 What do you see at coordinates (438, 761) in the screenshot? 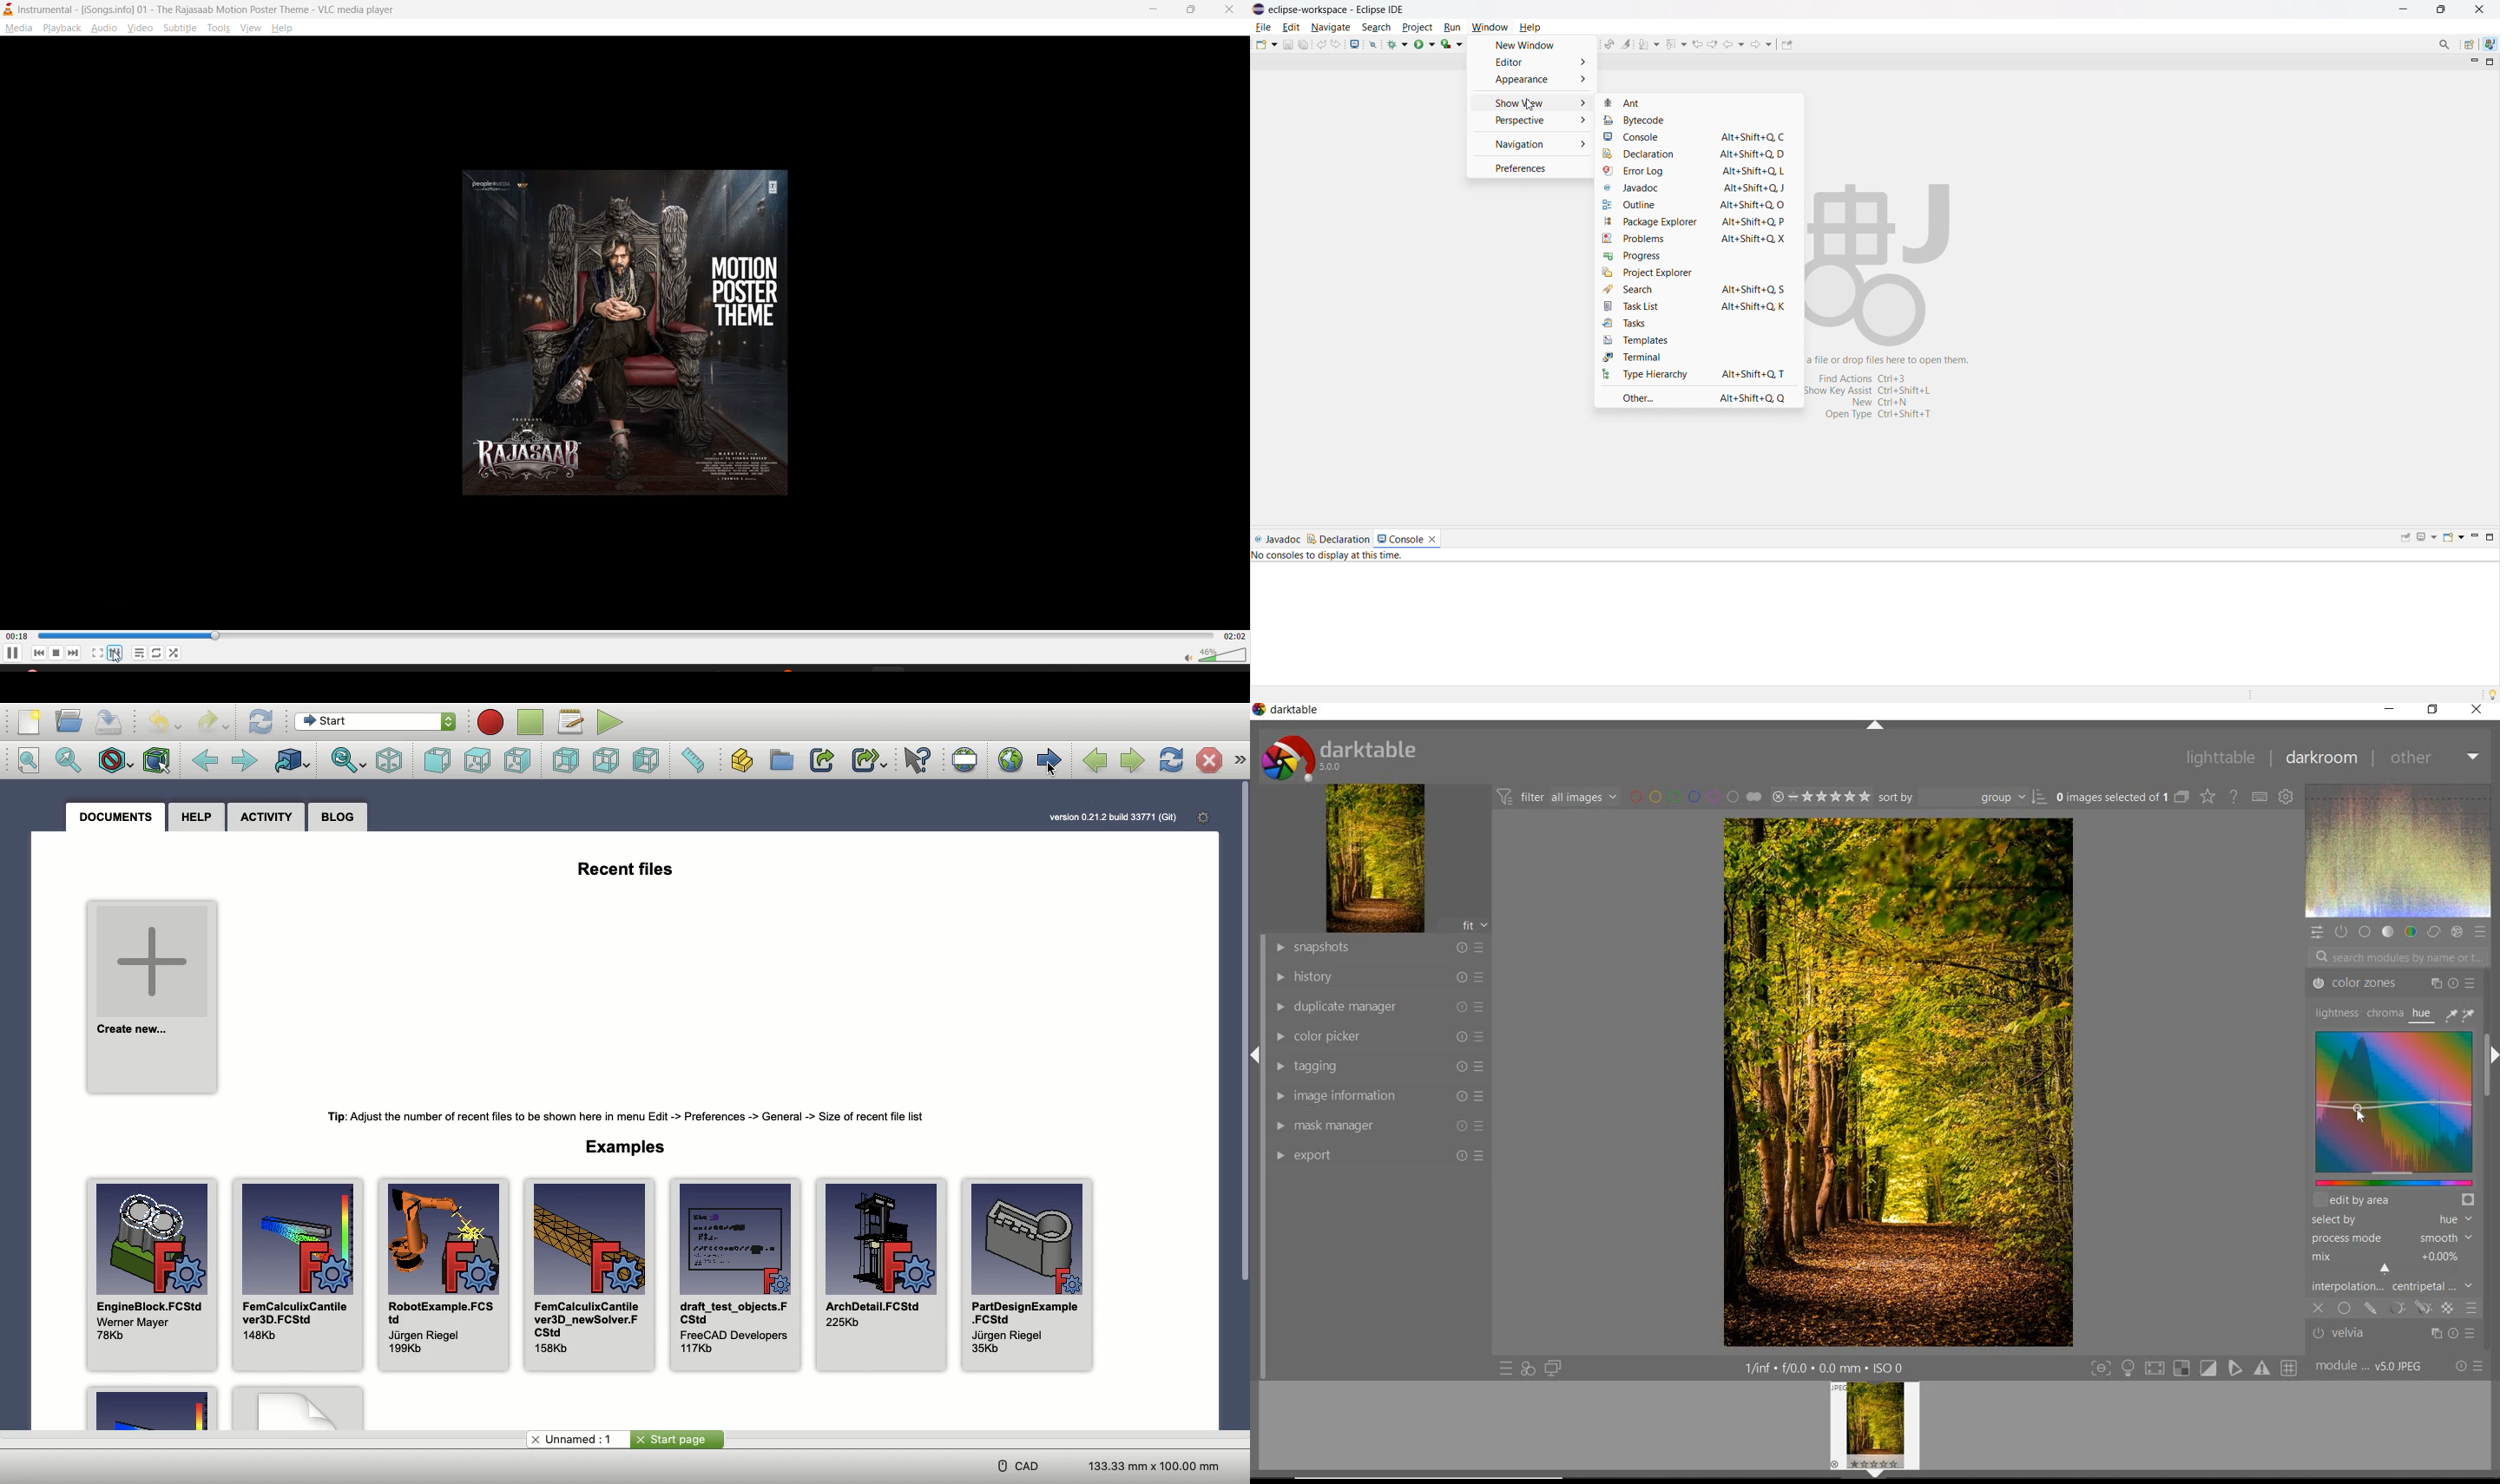
I see `Front` at bounding box center [438, 761].